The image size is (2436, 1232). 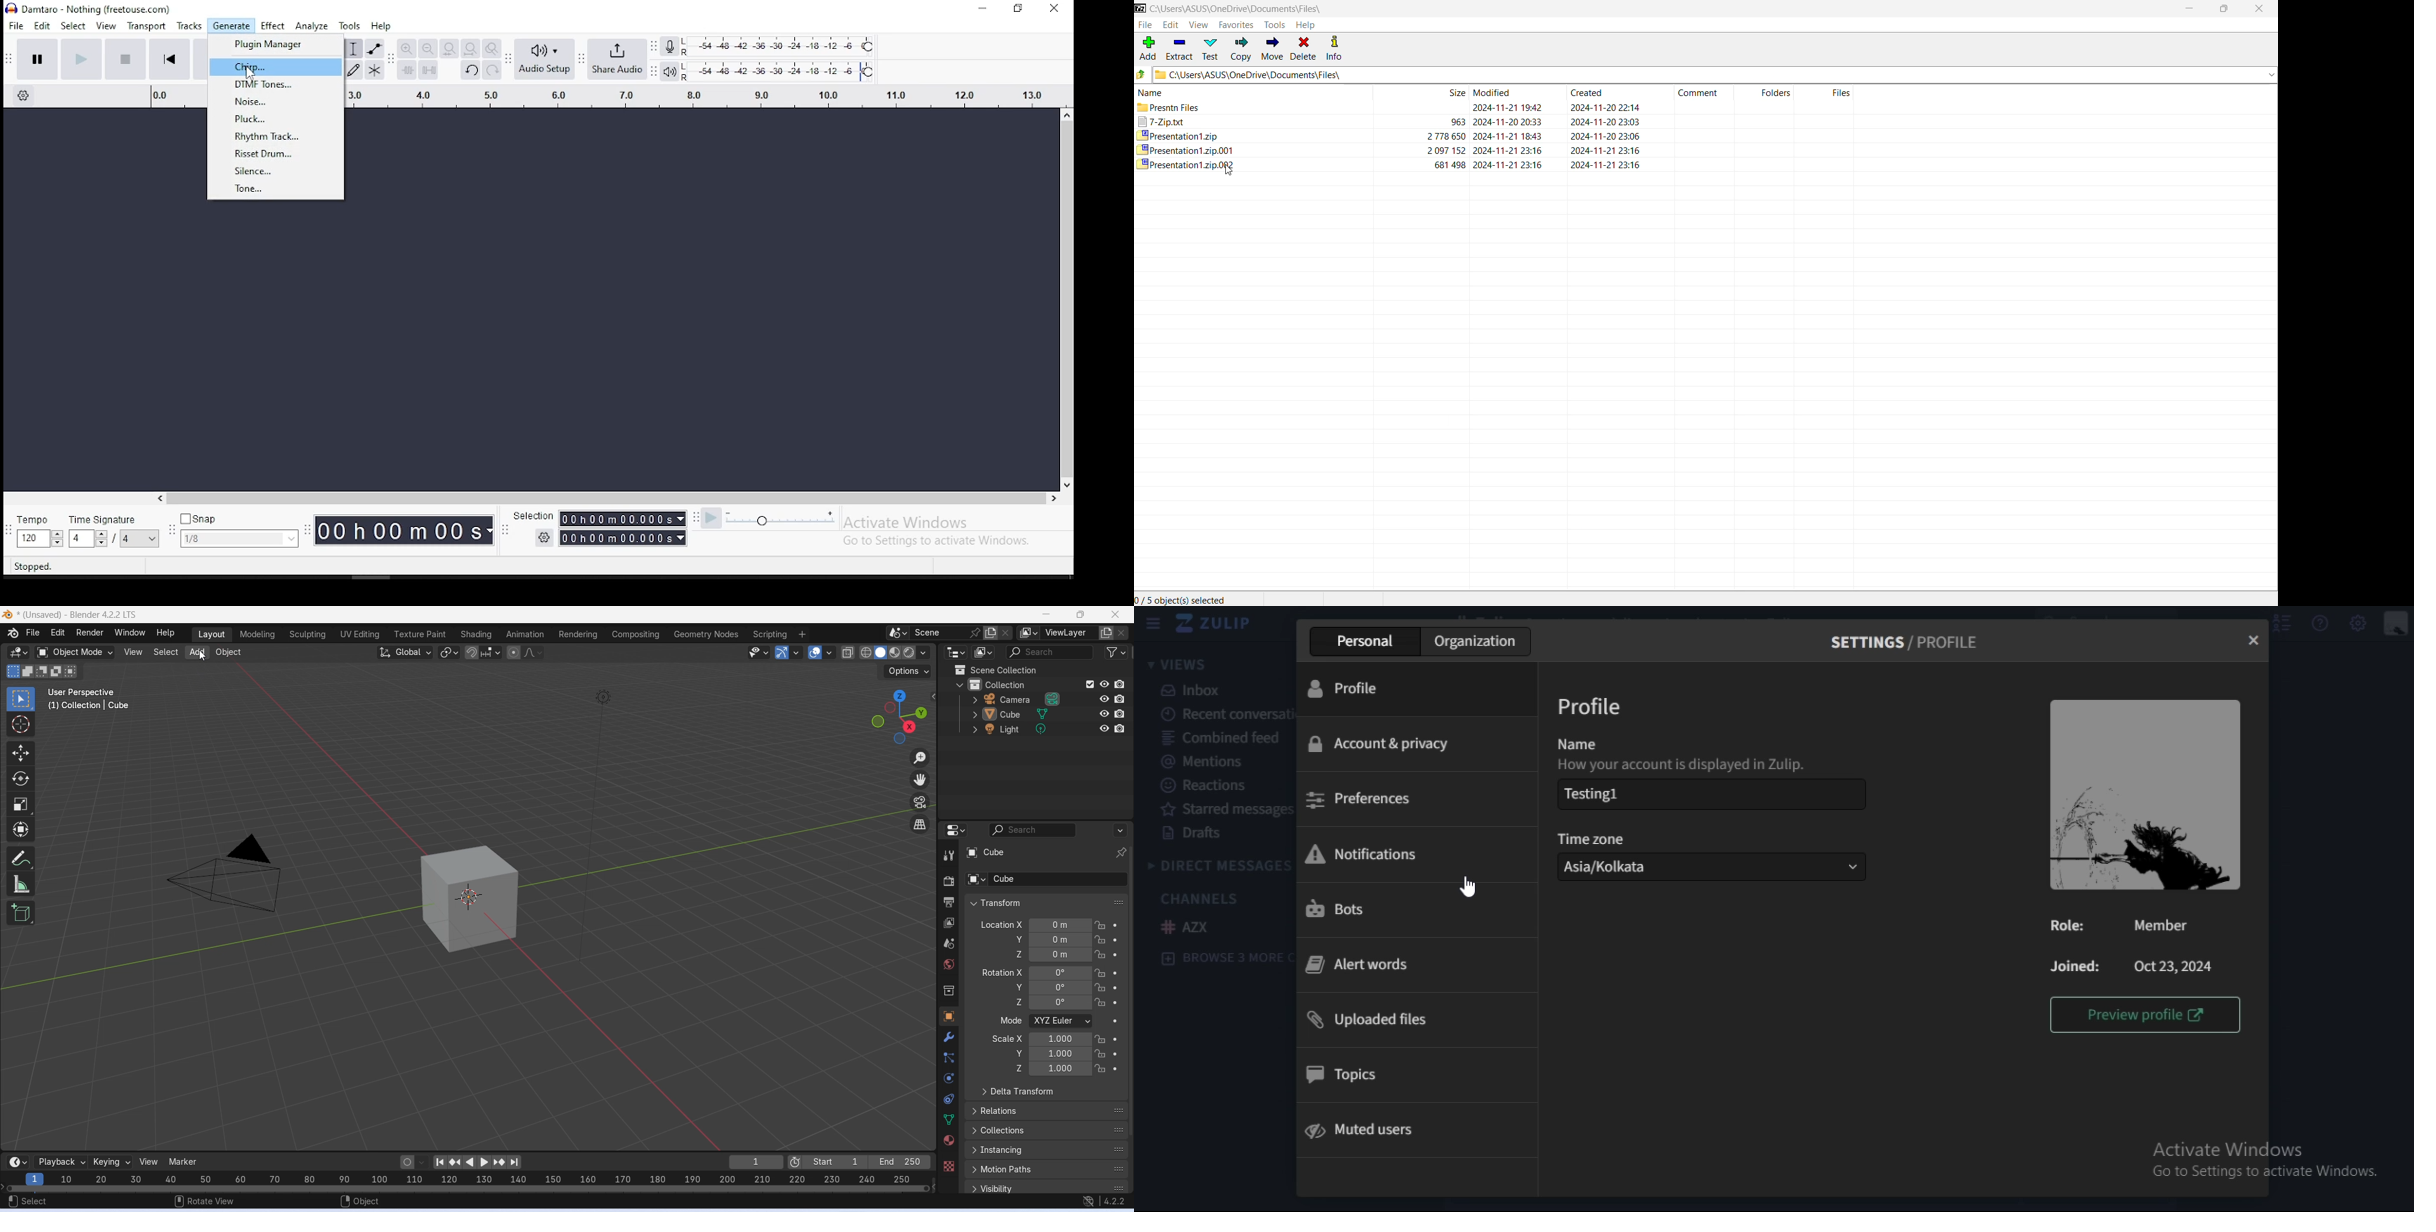 I want to click on Click, so click(x=898, y=716).